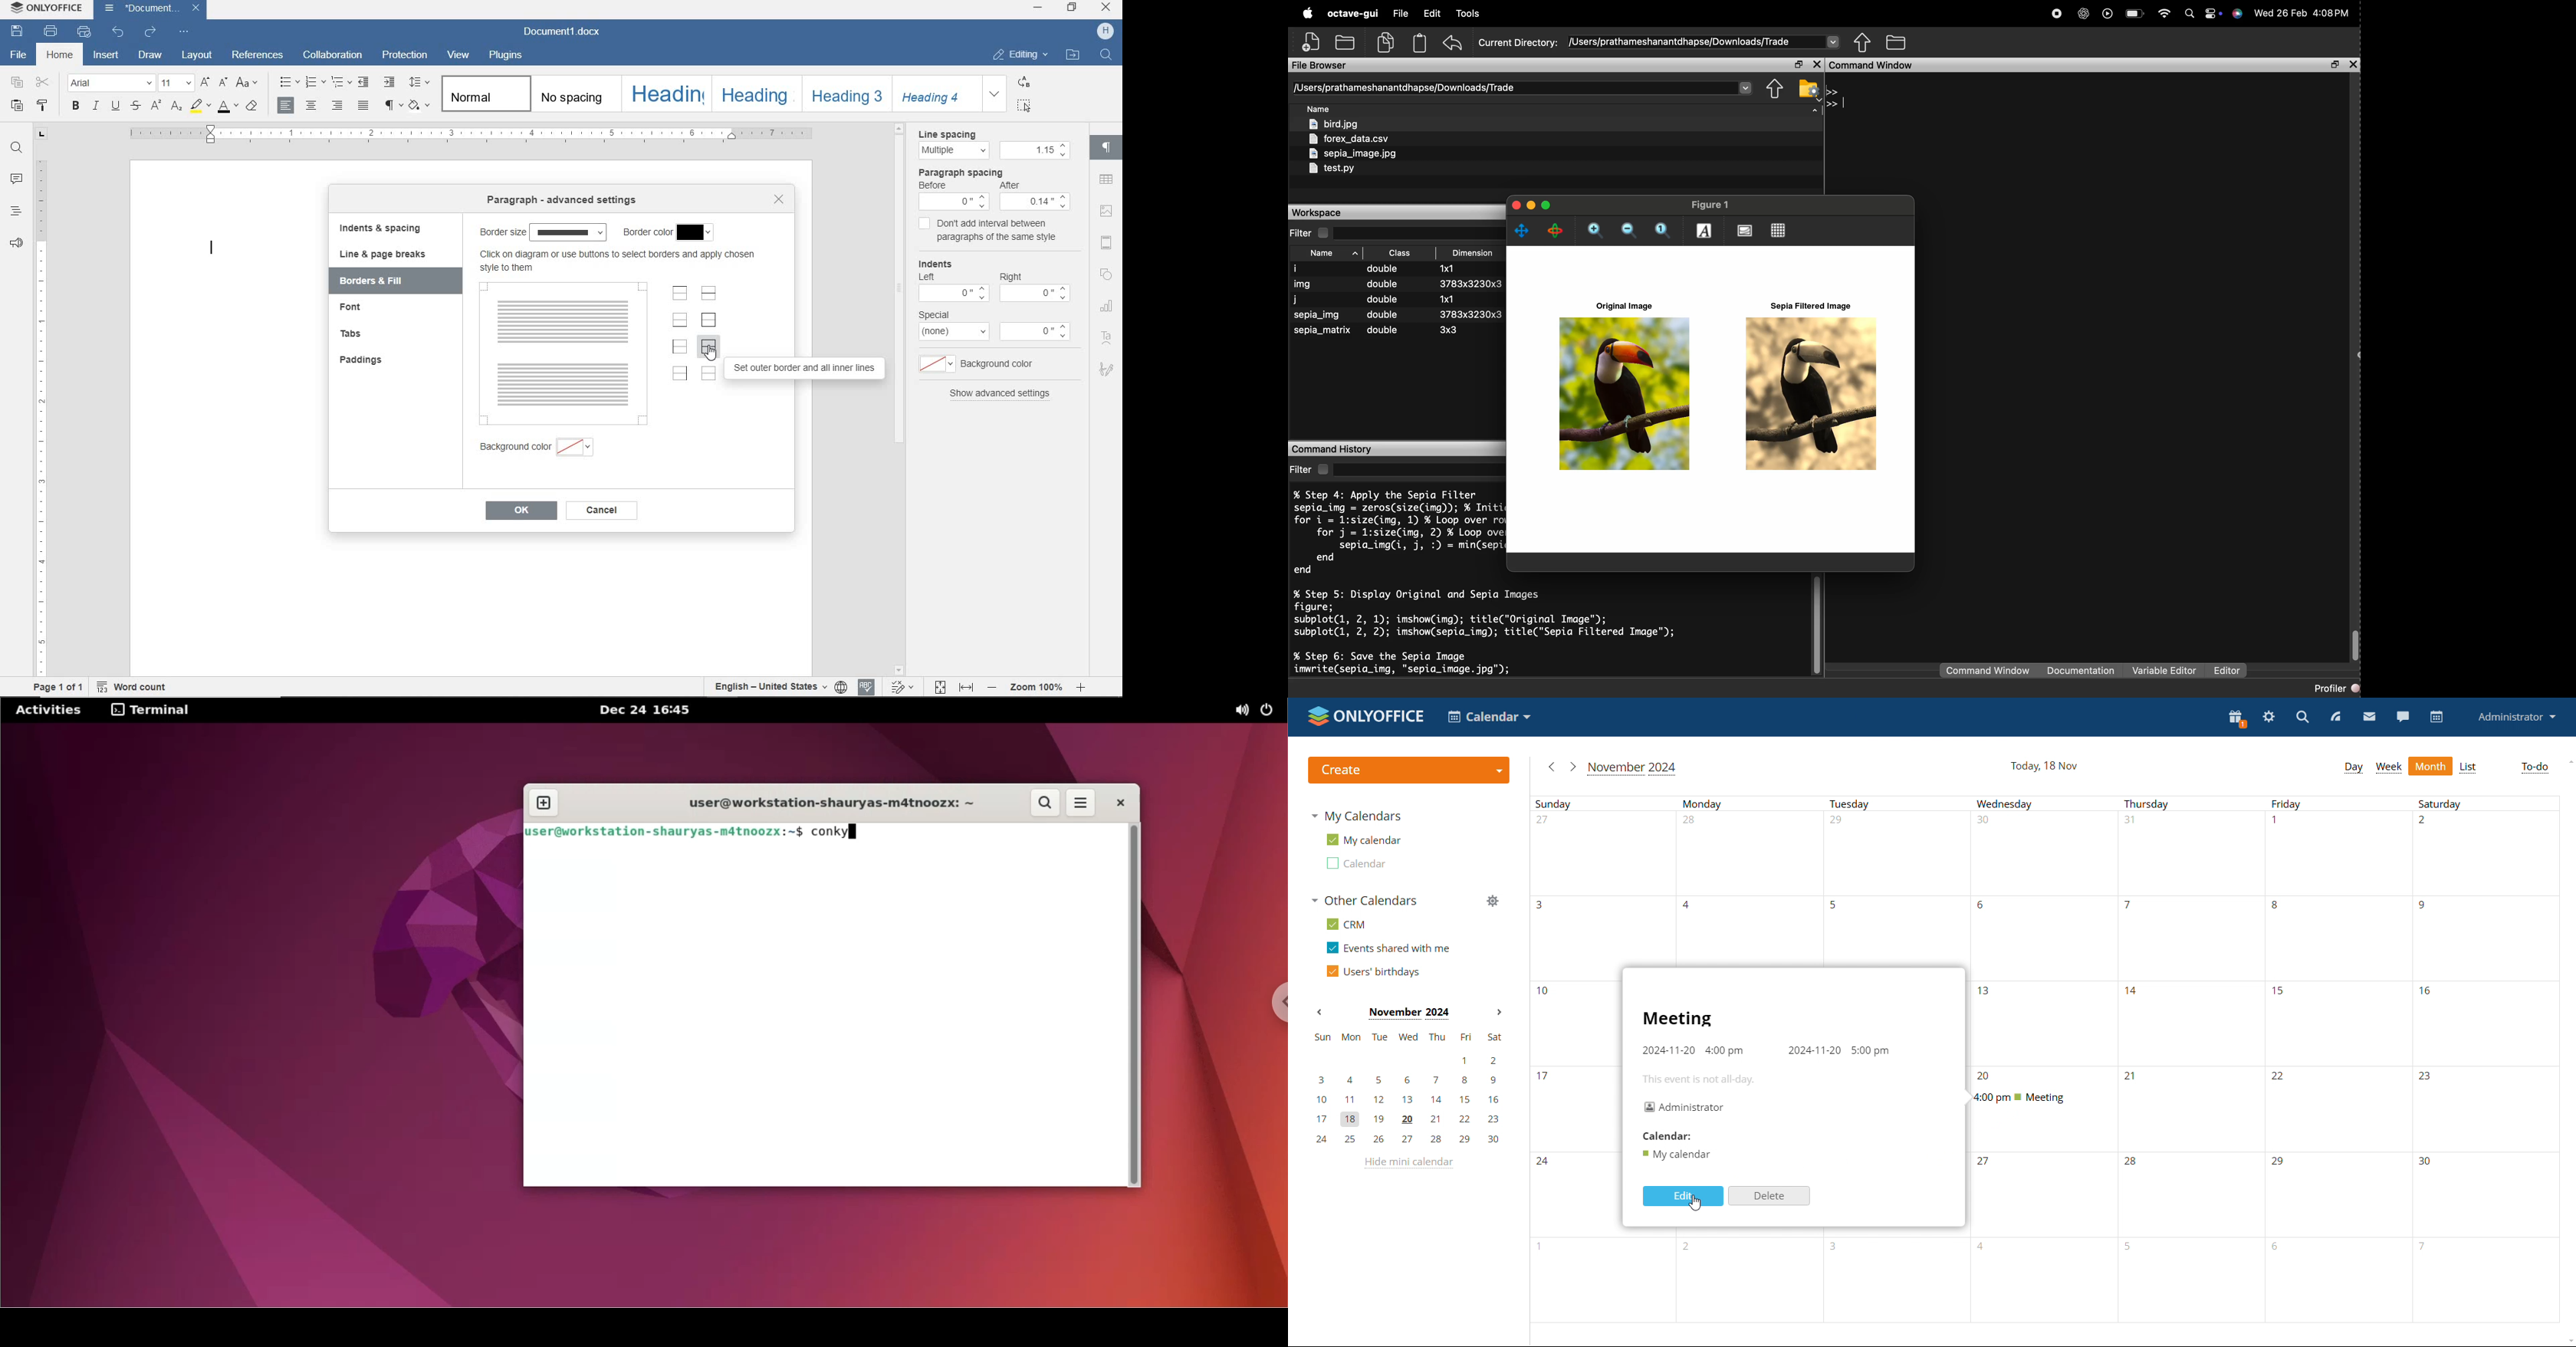 The width and height of the screenshot is (2576, 1372). I want to click on Heading 4, so click(937, 93).